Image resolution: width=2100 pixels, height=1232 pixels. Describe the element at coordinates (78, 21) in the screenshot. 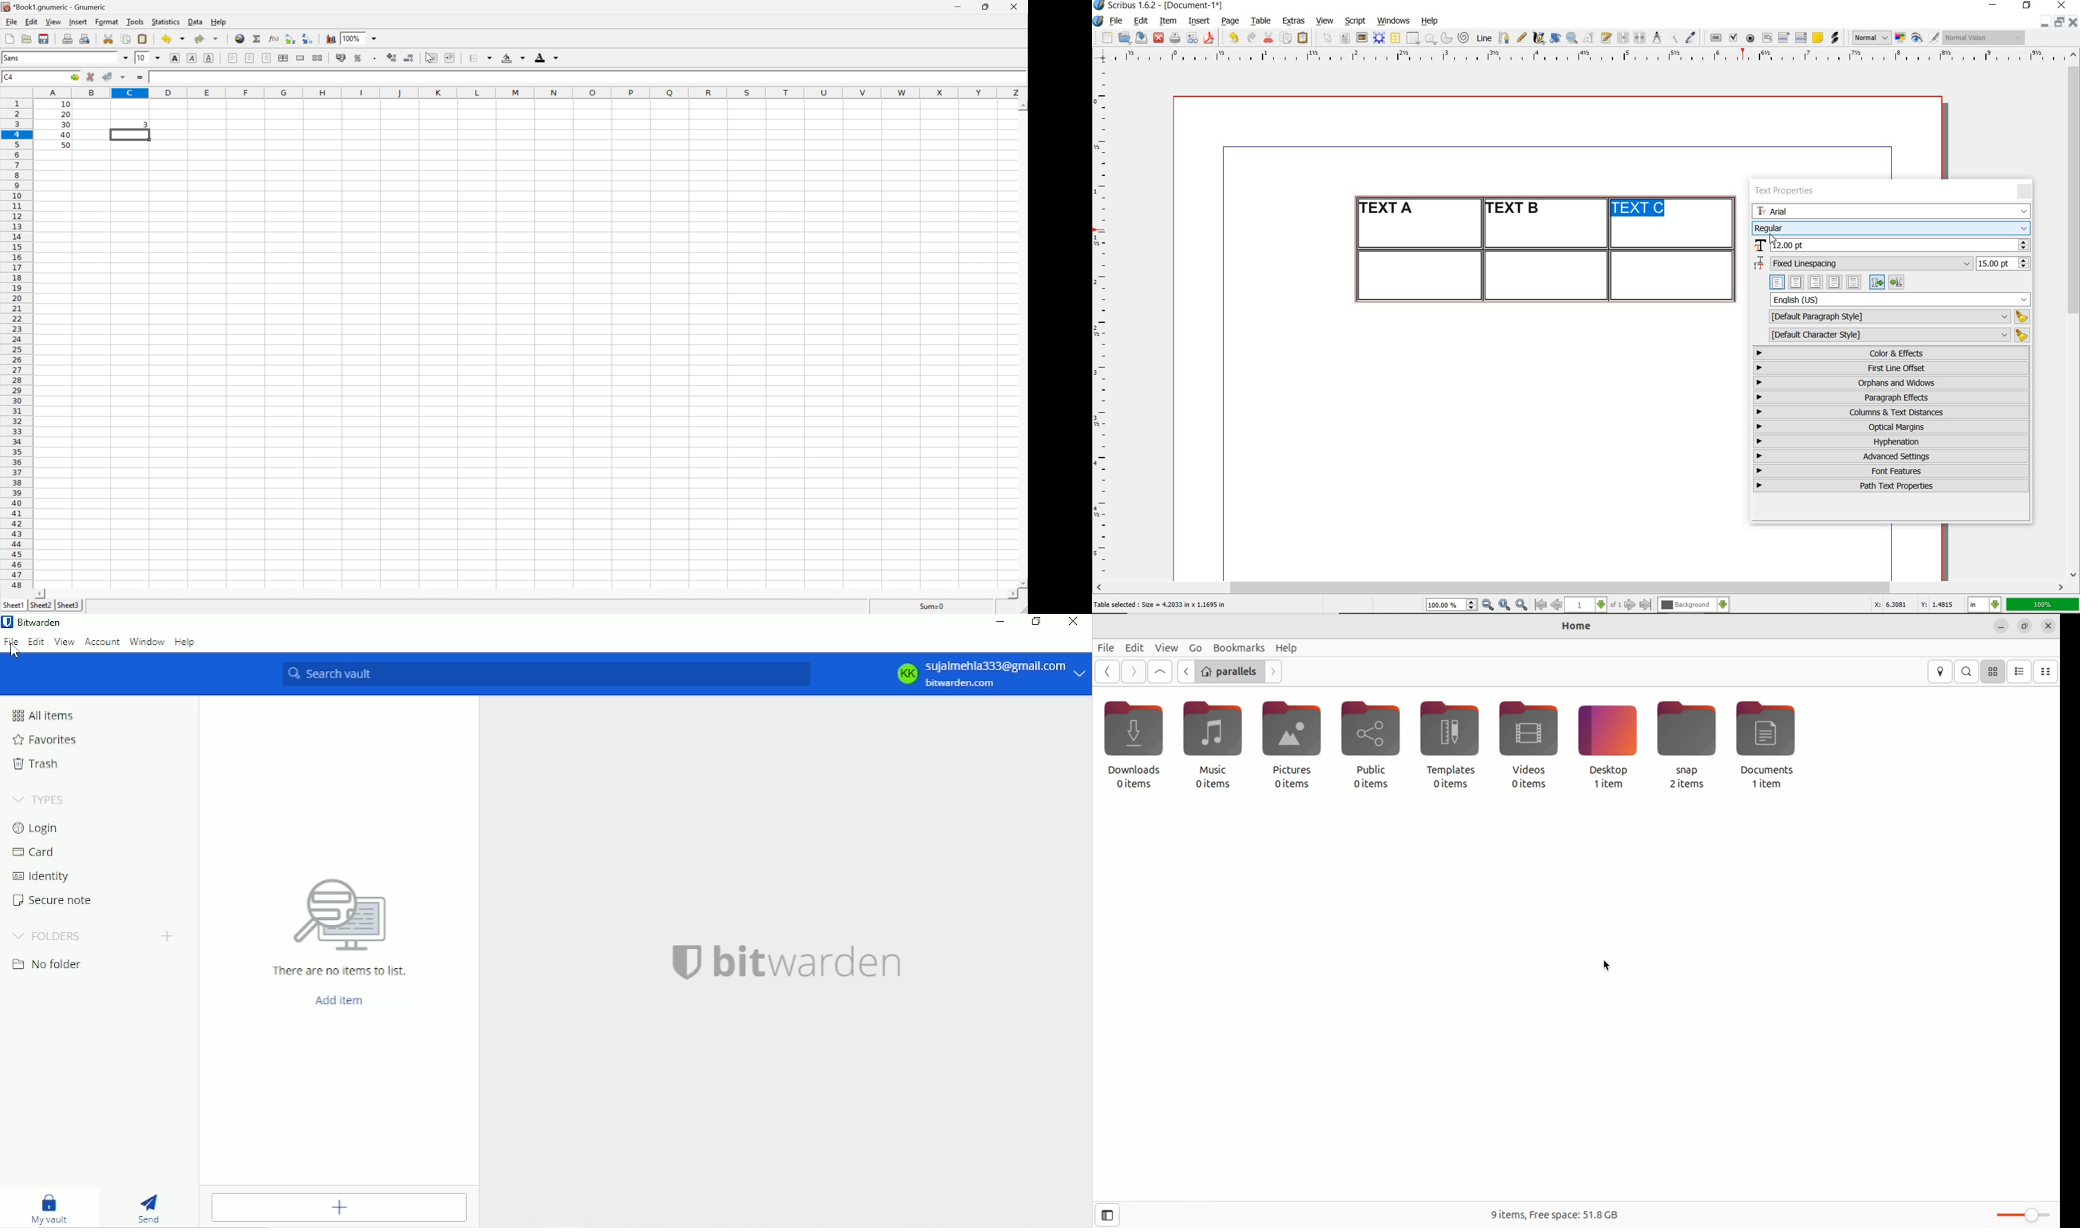

I see `Insert` at that location.